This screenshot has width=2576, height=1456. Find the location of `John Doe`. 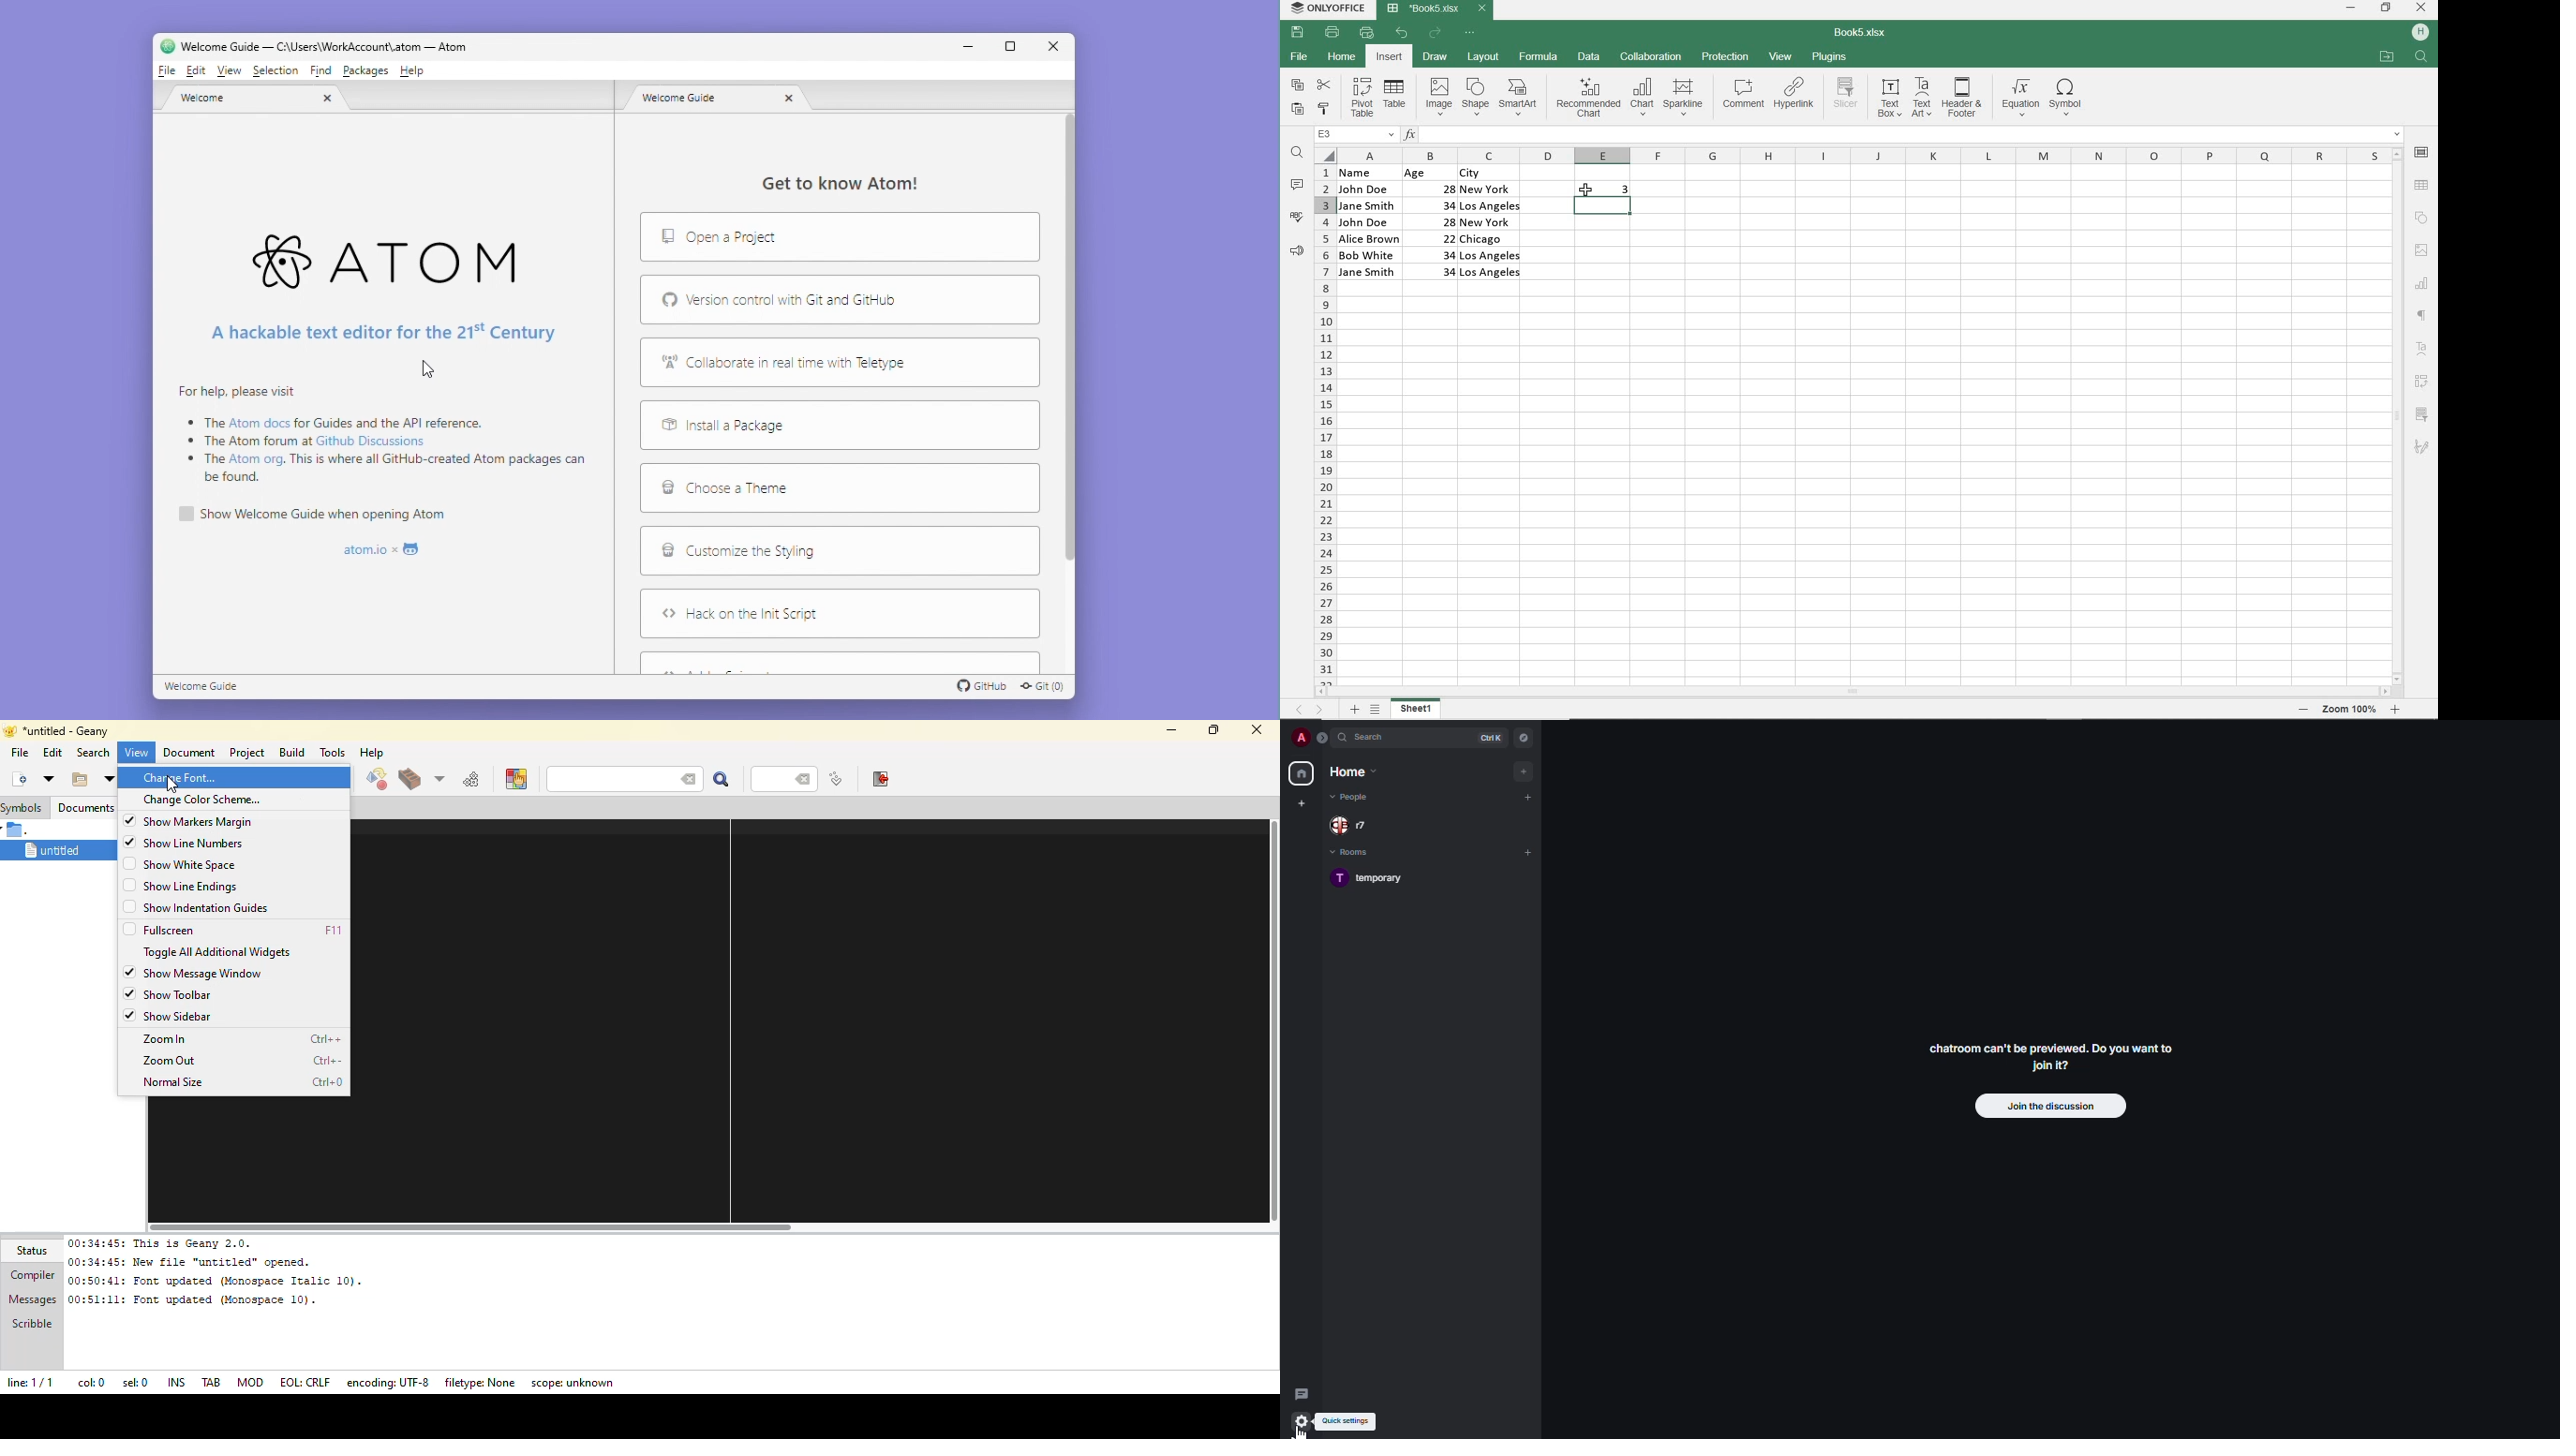

John Doe is located at coordinates (1363, 189).